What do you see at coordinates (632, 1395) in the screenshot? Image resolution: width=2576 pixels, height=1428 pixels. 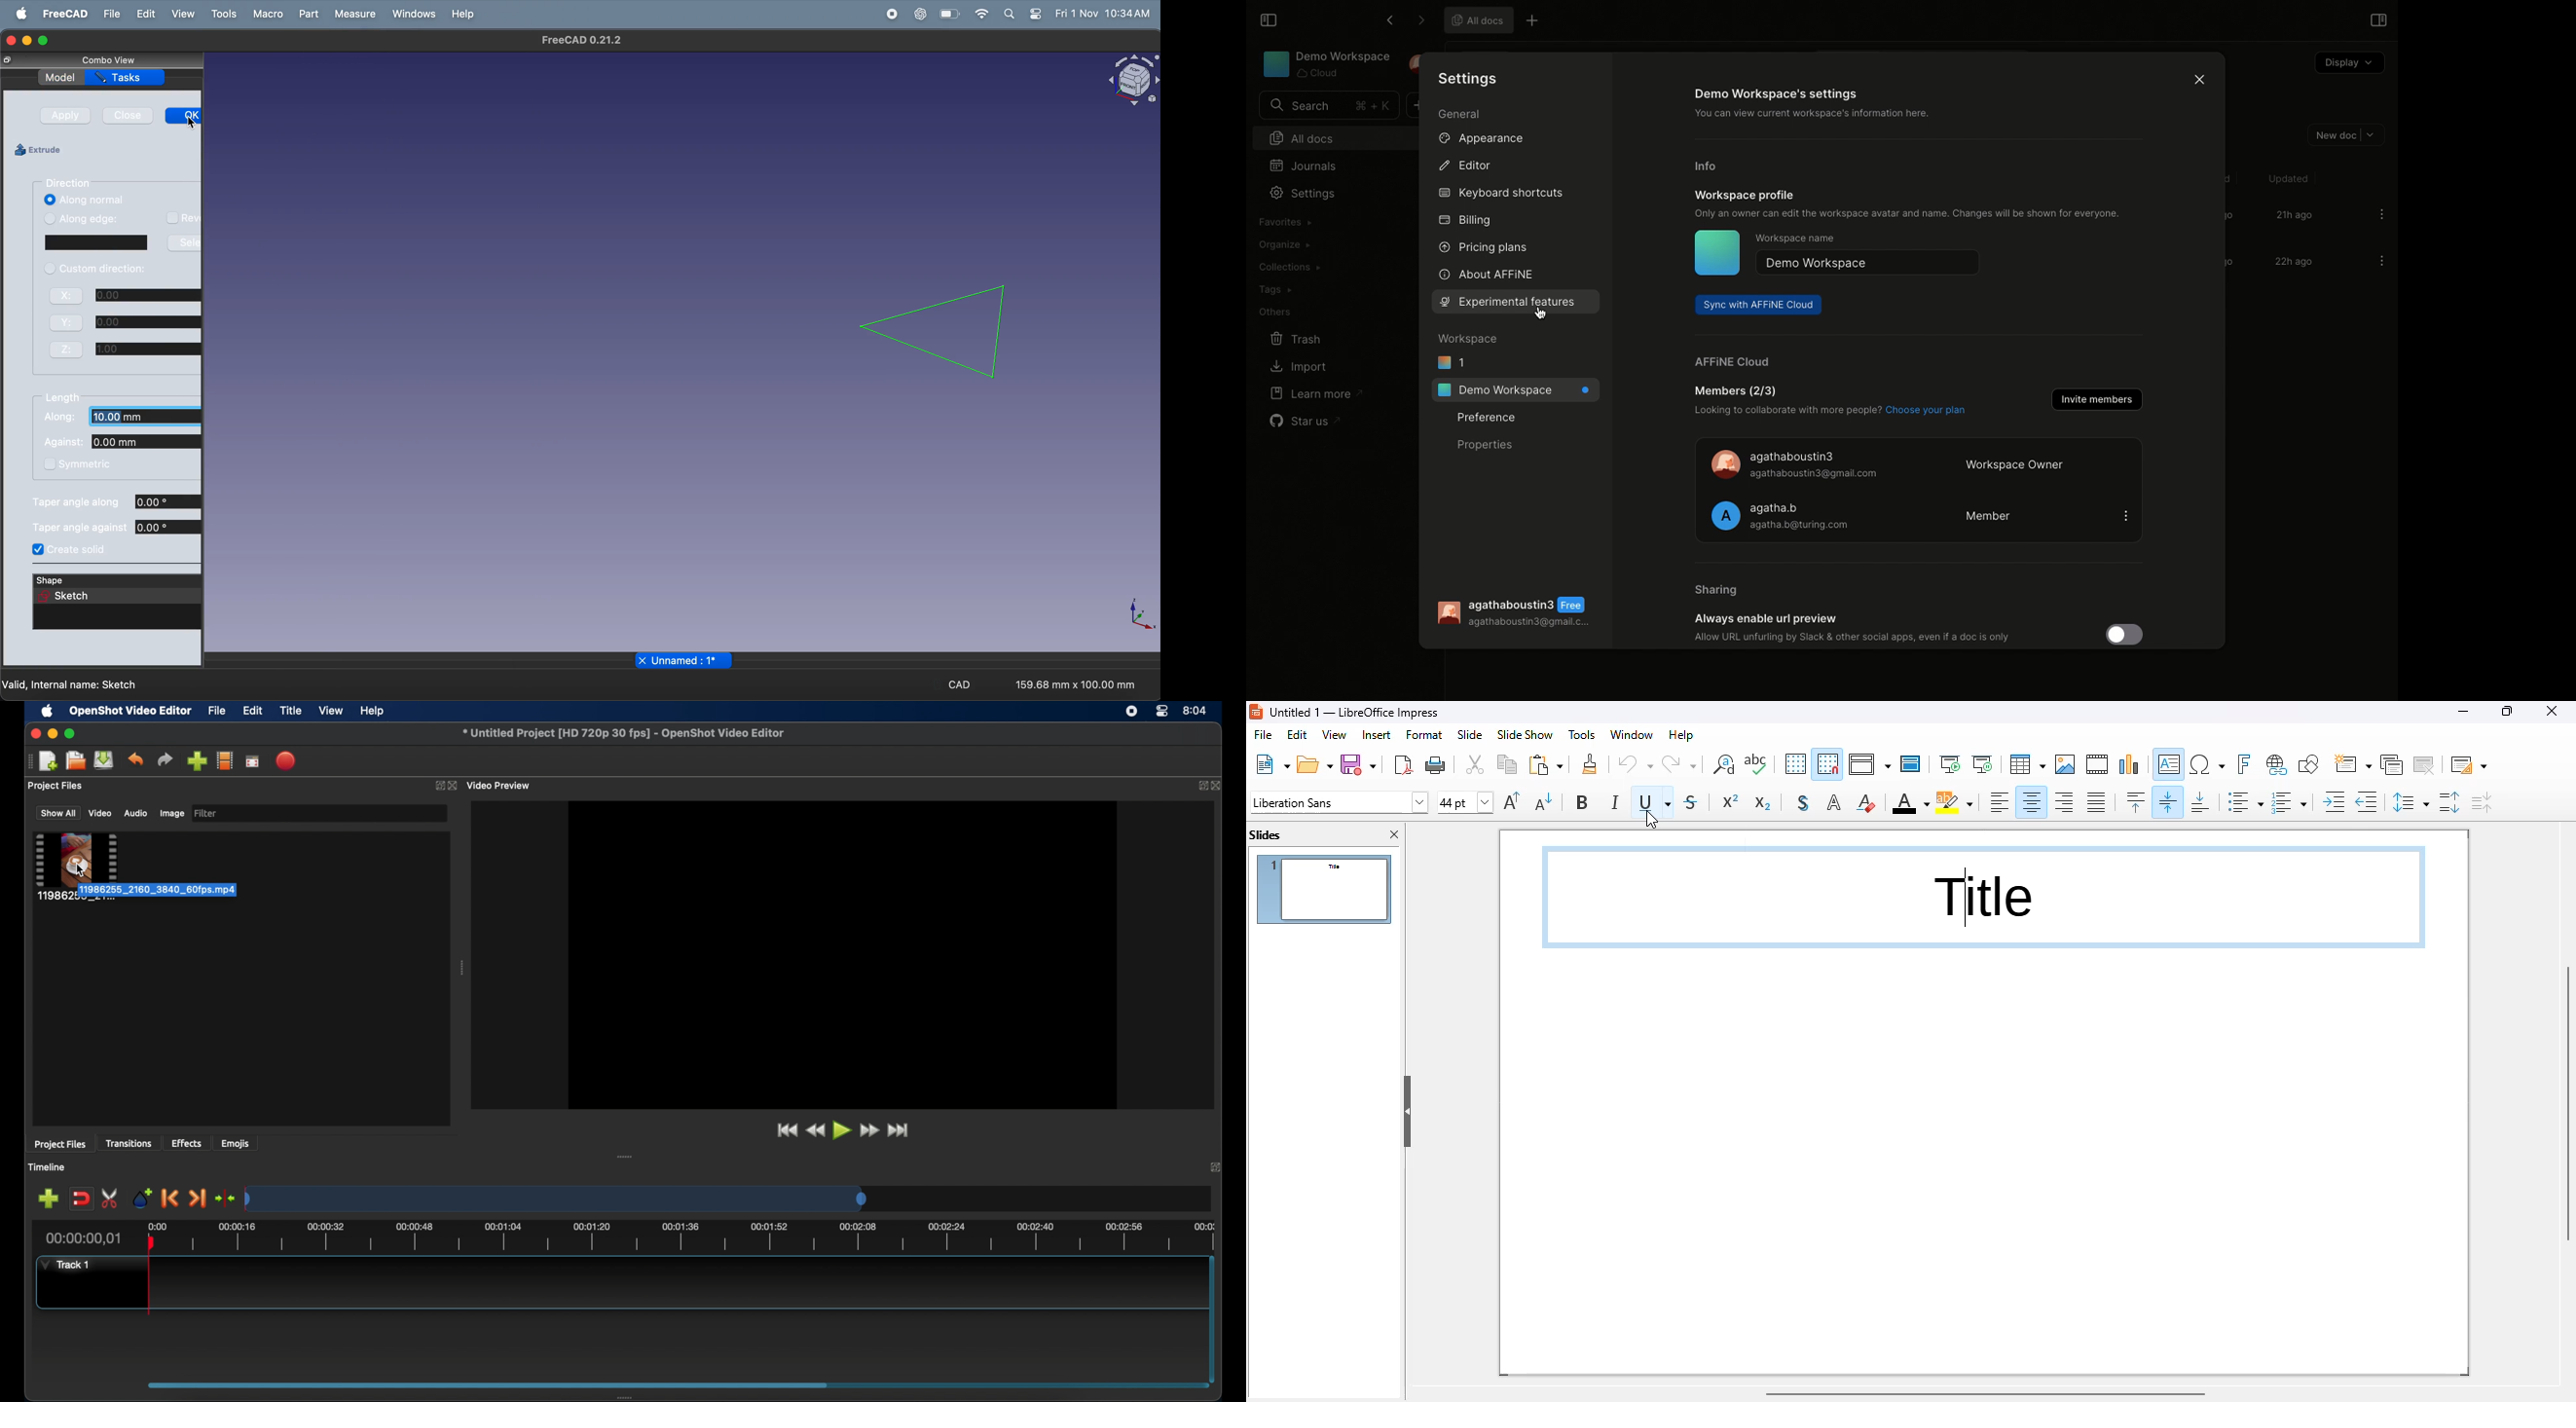 I see `drag handle` at bounding box center [632, 1395].